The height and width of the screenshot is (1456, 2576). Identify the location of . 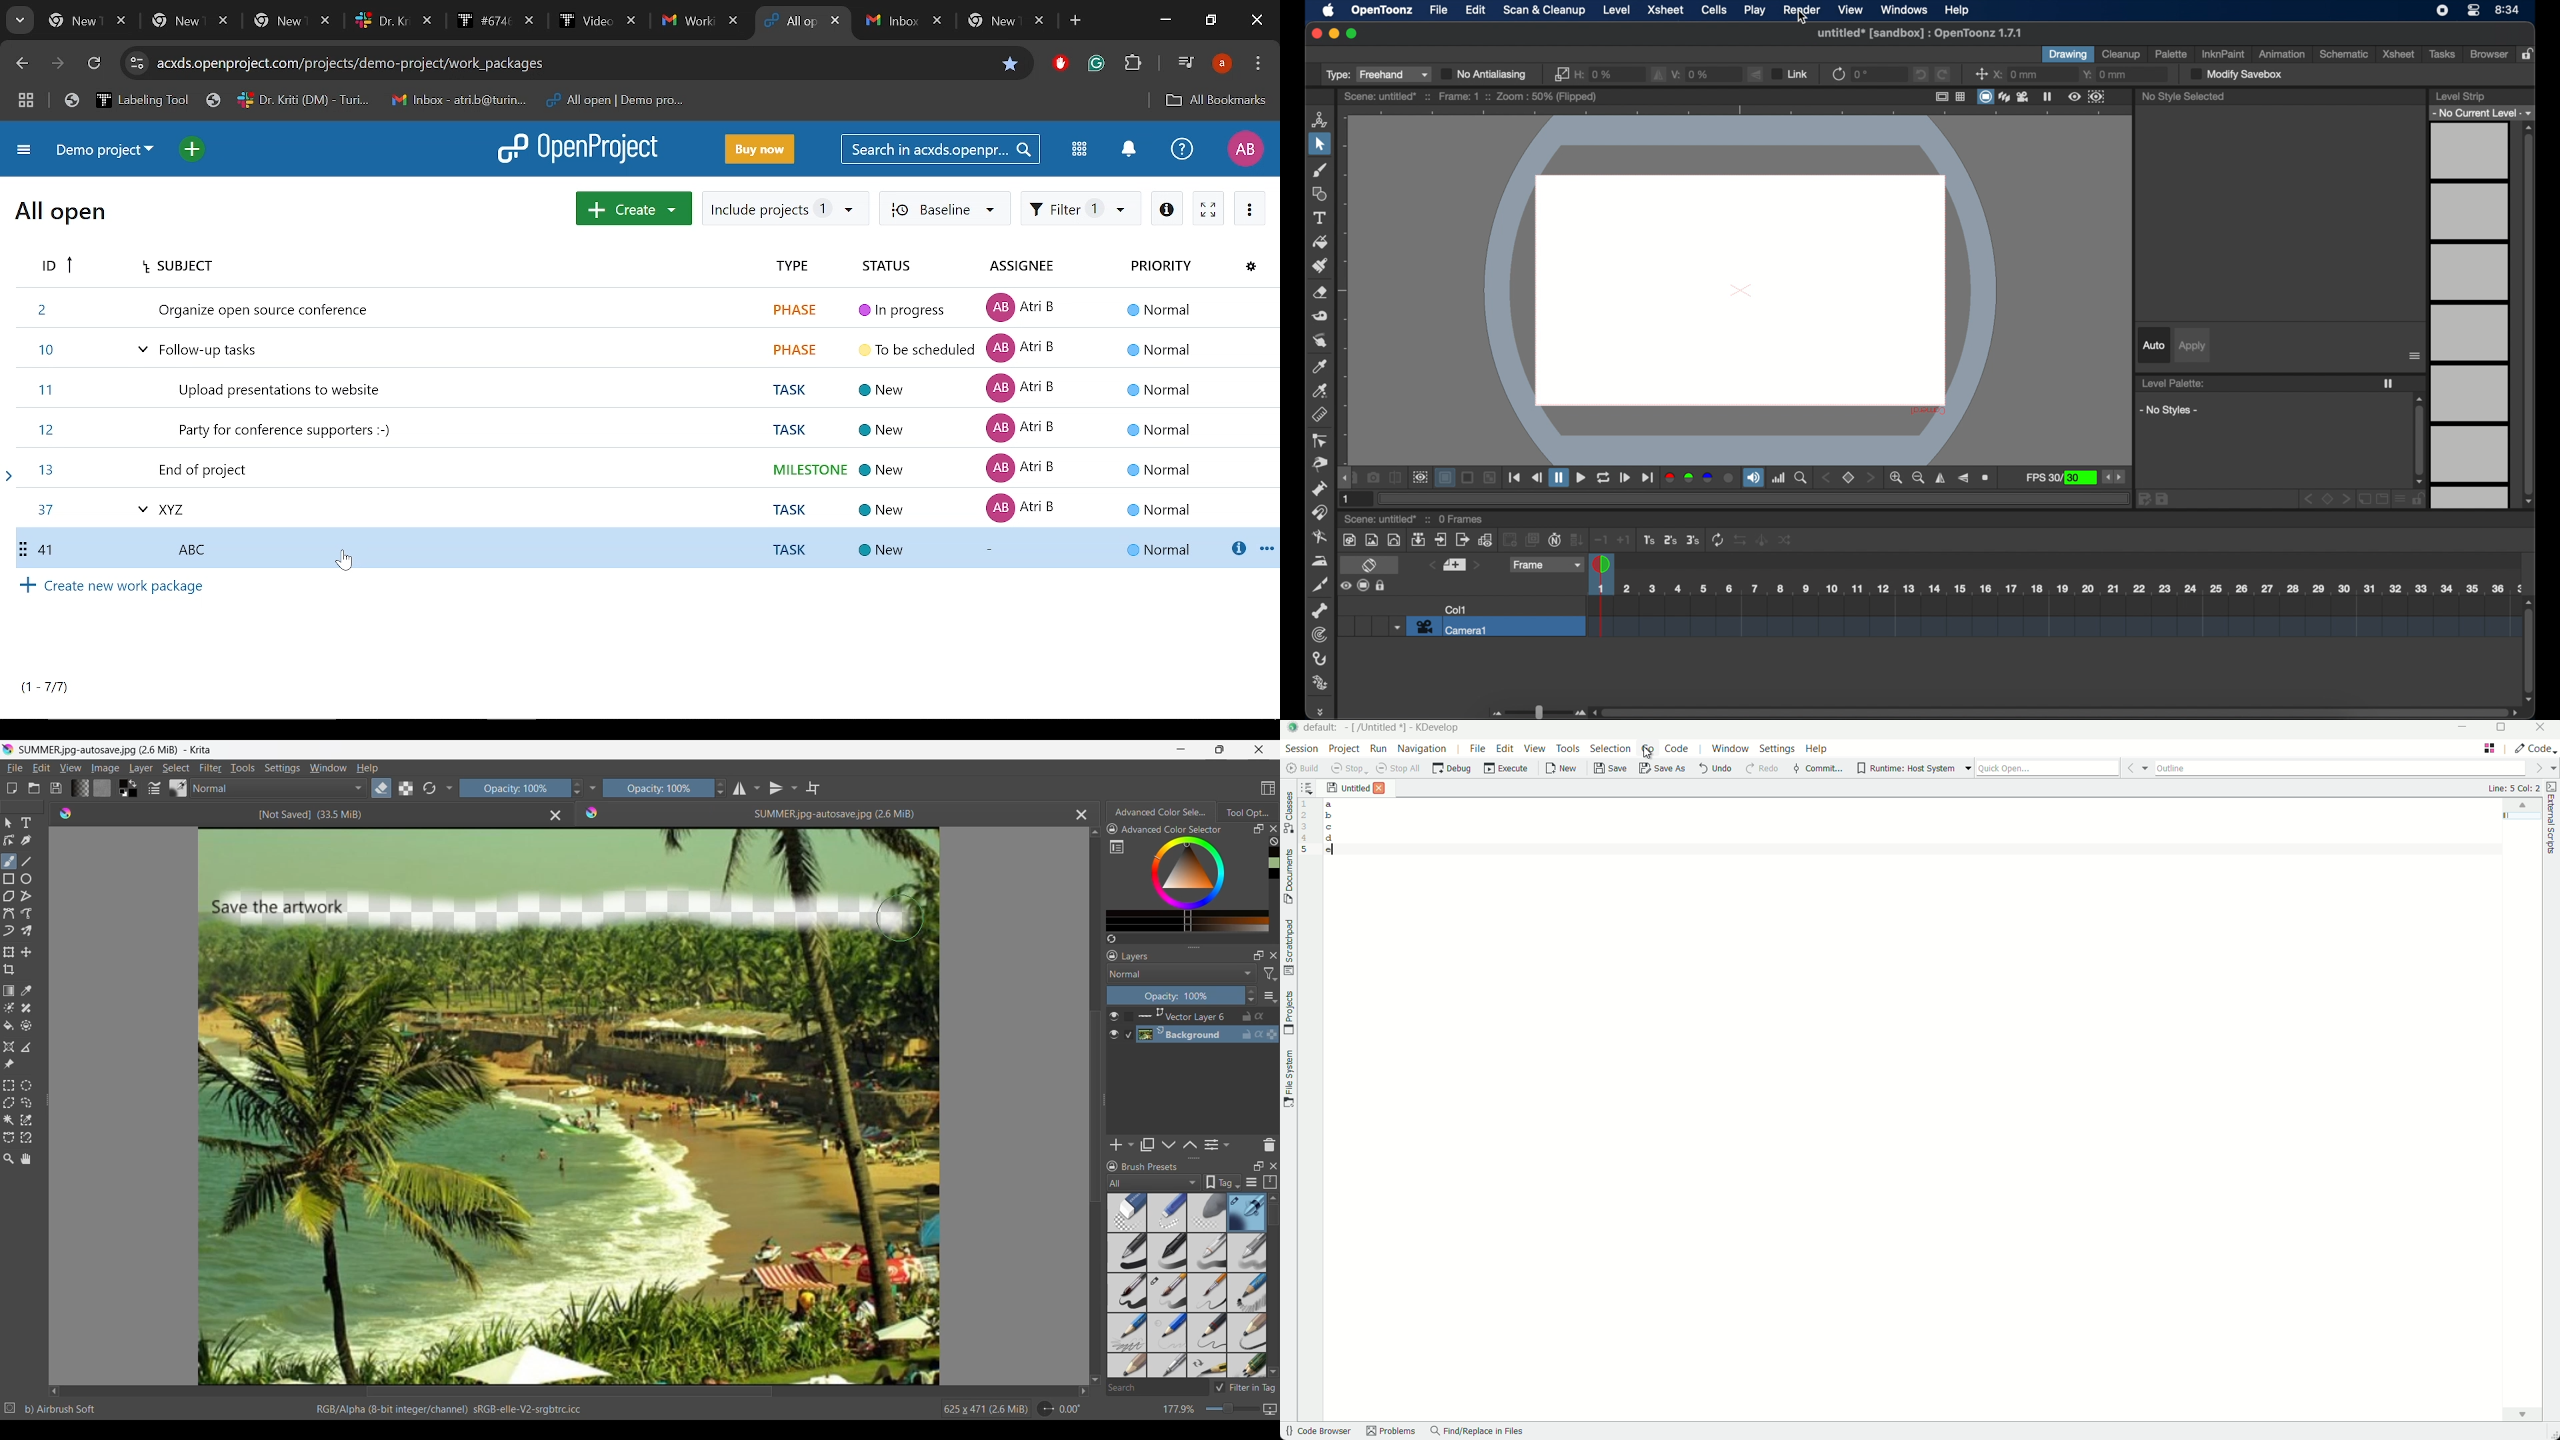
(1363, 585).